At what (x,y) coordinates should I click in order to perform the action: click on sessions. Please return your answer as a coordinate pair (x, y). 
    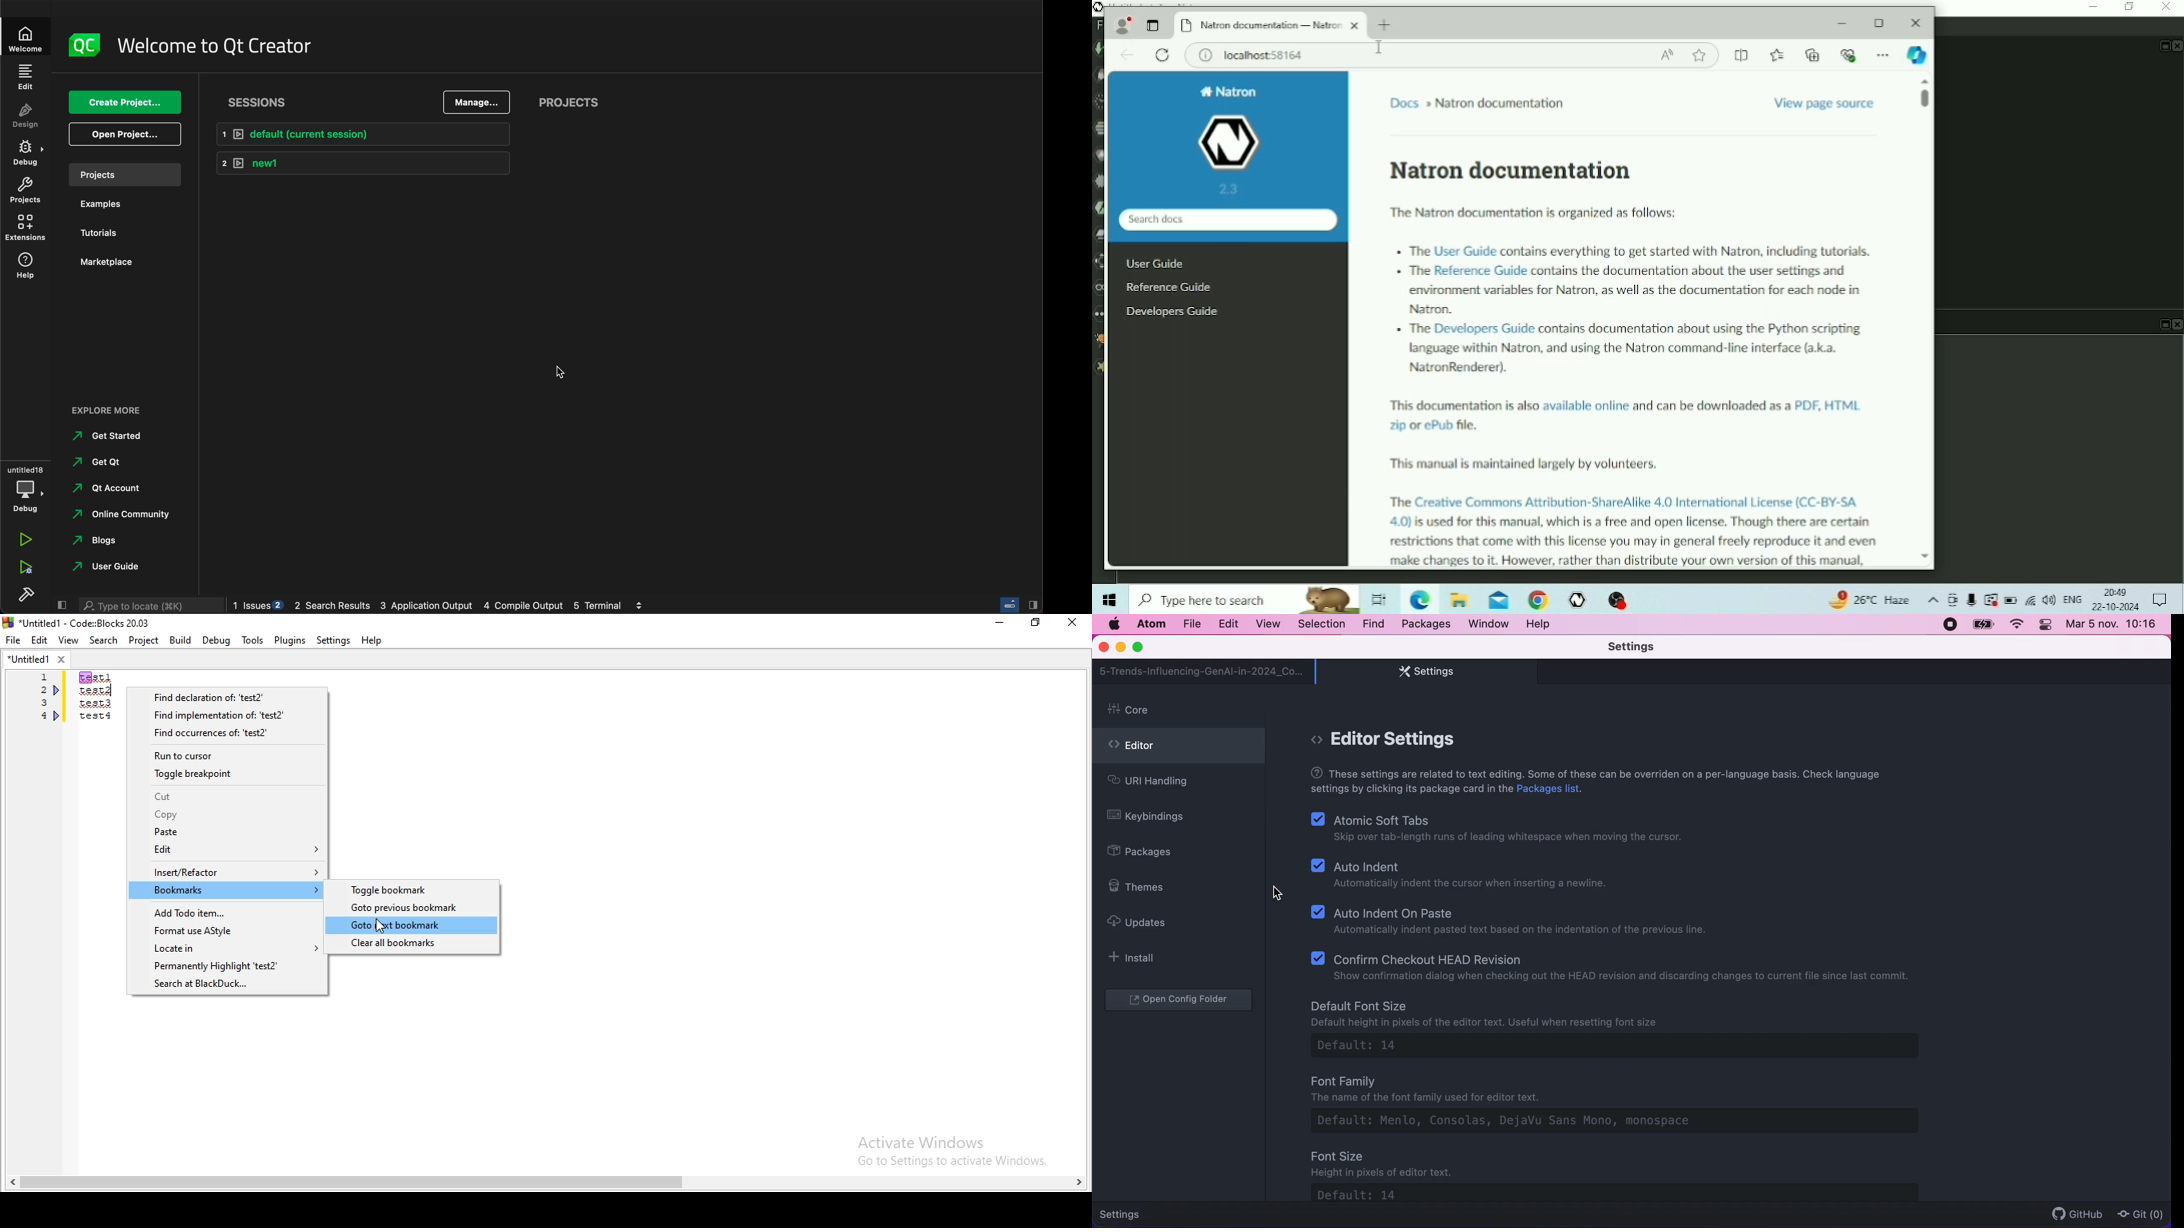
    Looking at the image, I should click on (261, 102).